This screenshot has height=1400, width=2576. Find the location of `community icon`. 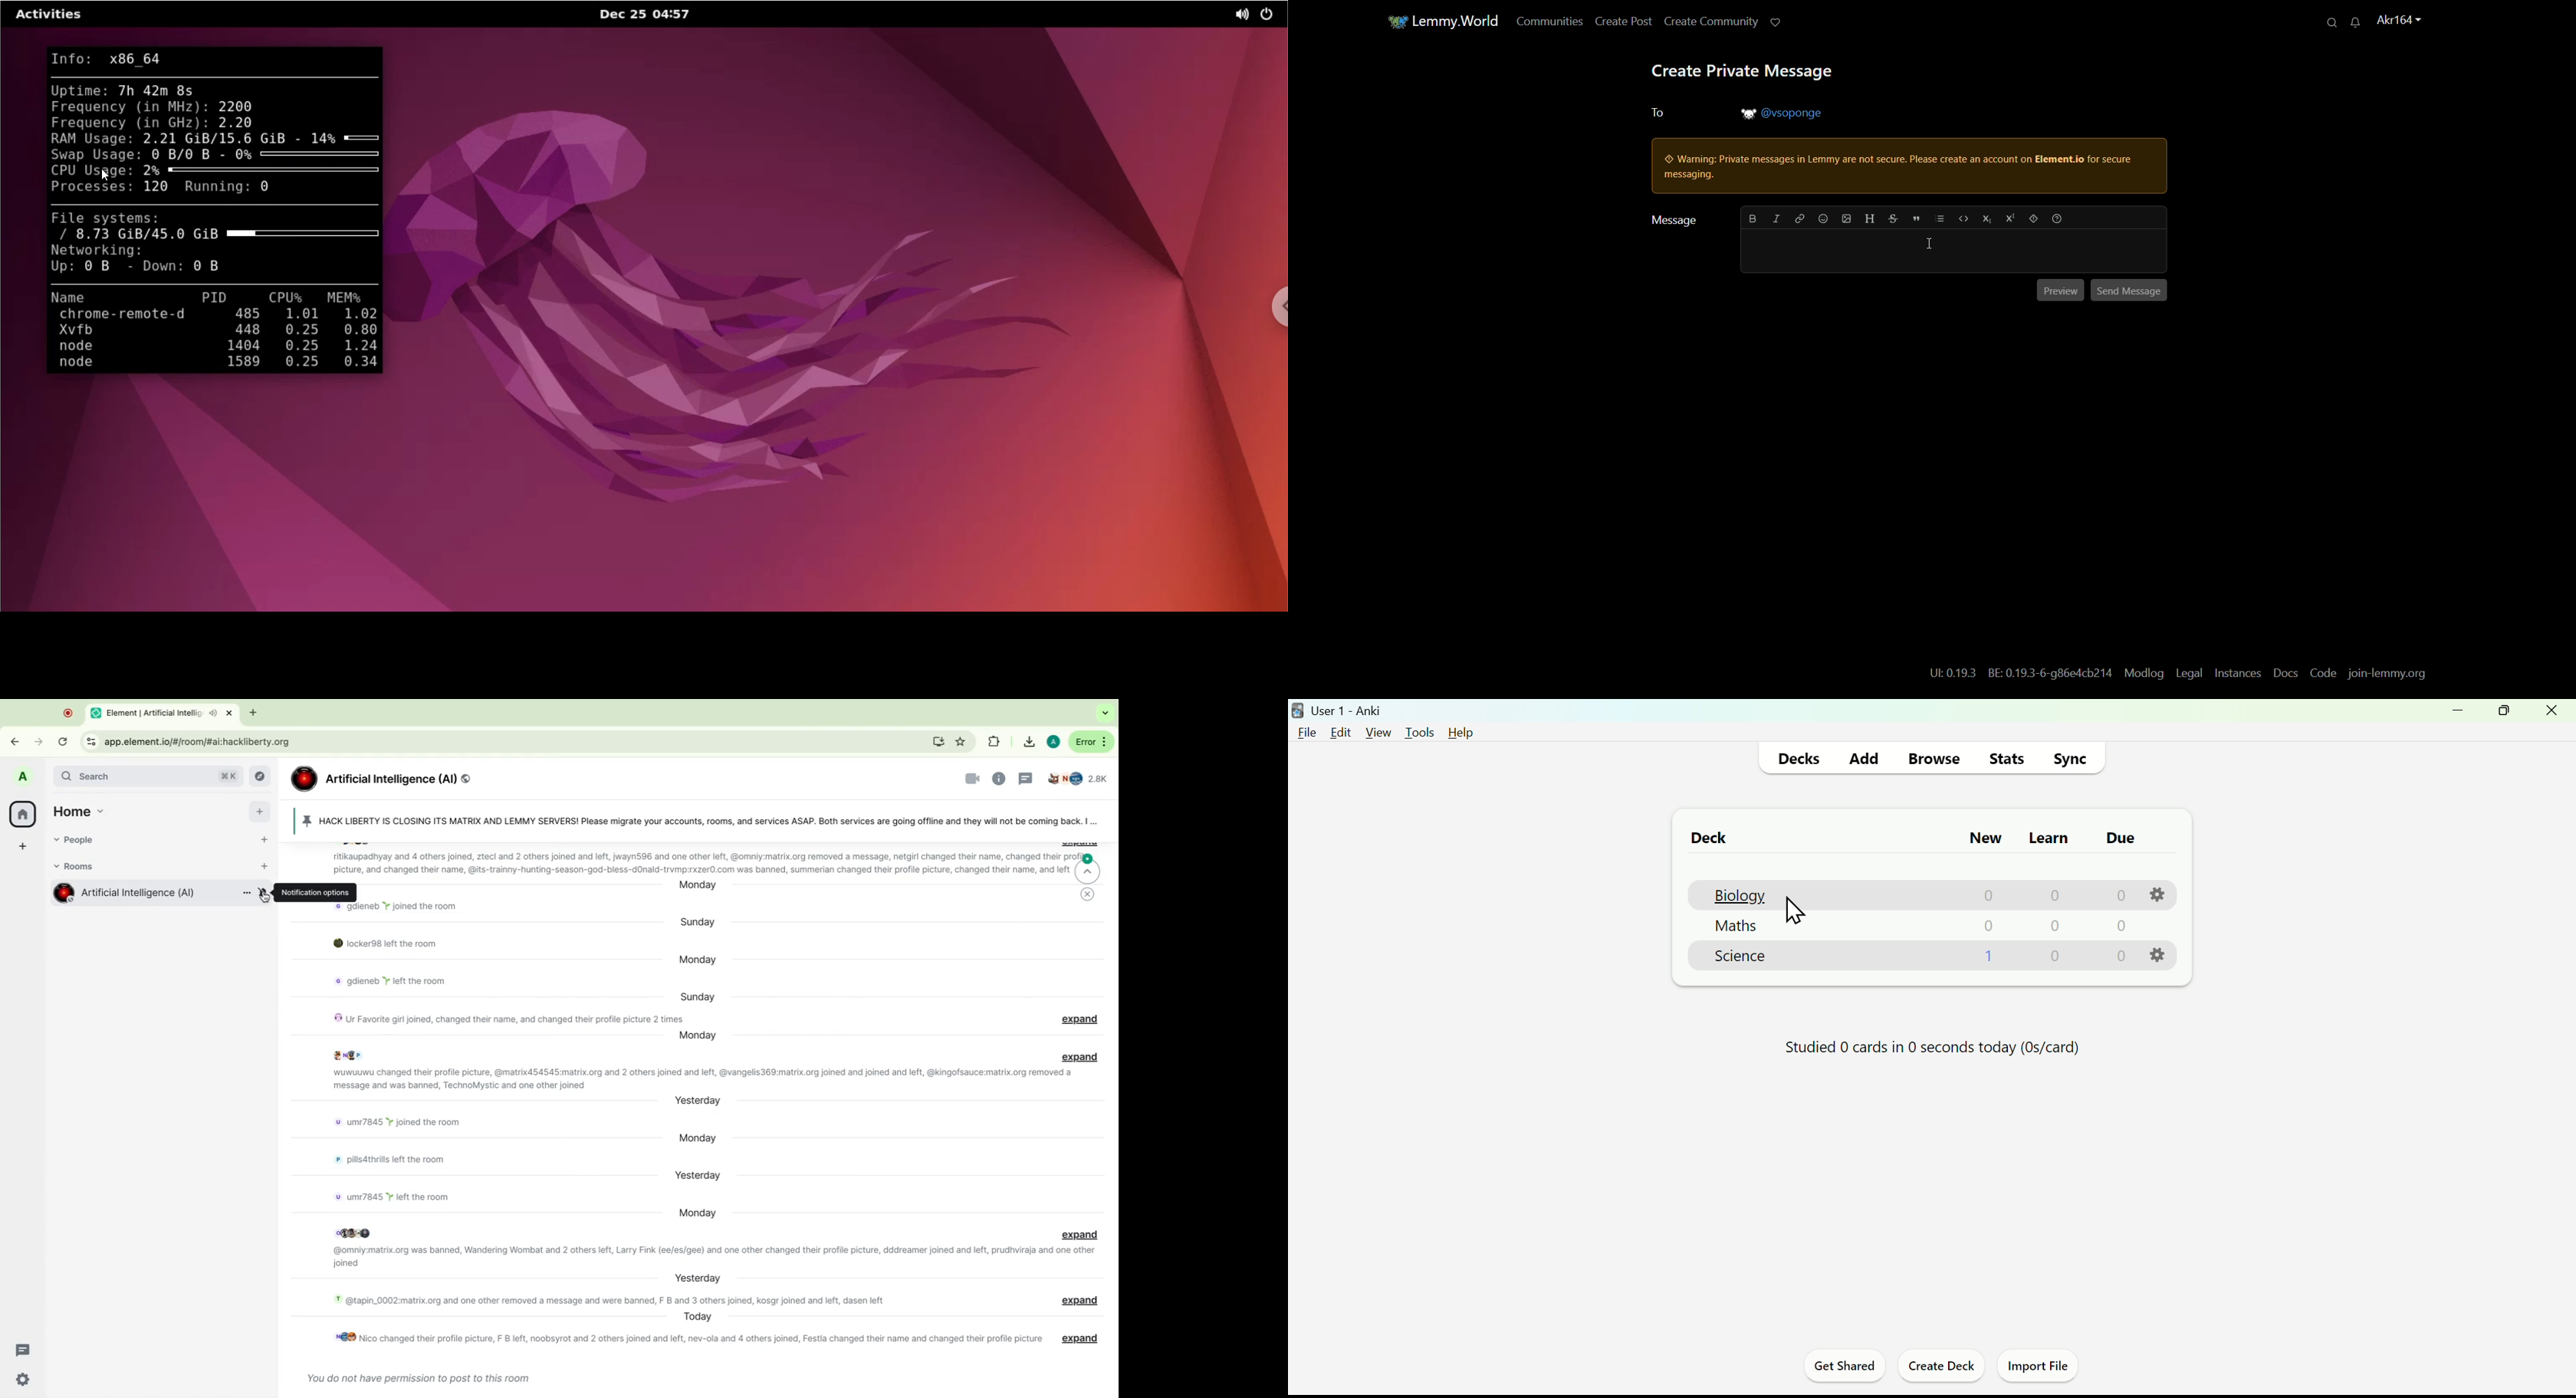

community icon is located at coordinates (1388, 21).